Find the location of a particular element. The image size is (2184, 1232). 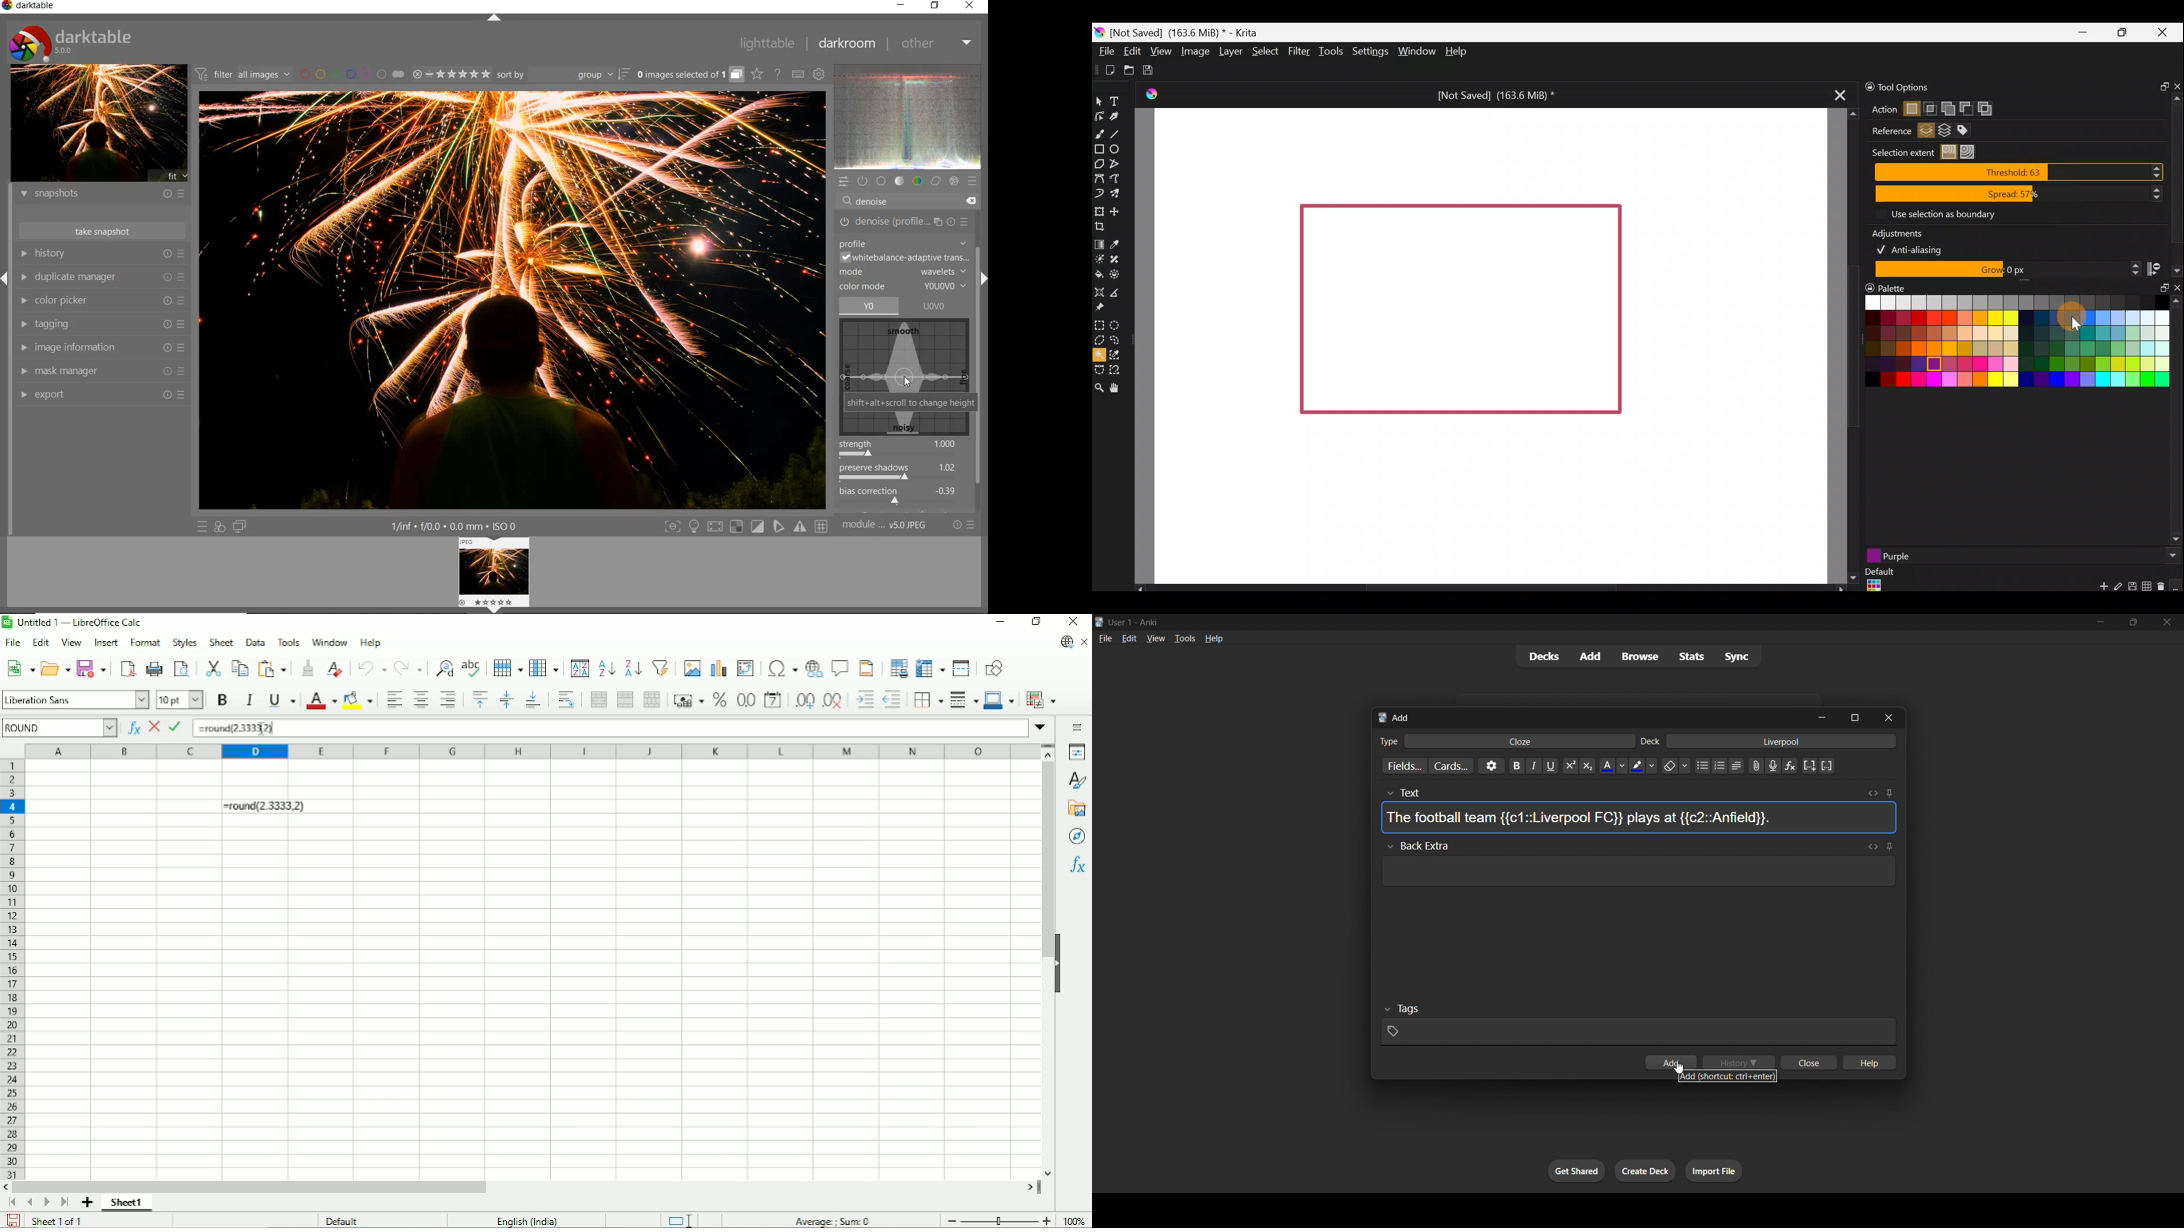

toggle sticky is located at coordinates (1890, 846).